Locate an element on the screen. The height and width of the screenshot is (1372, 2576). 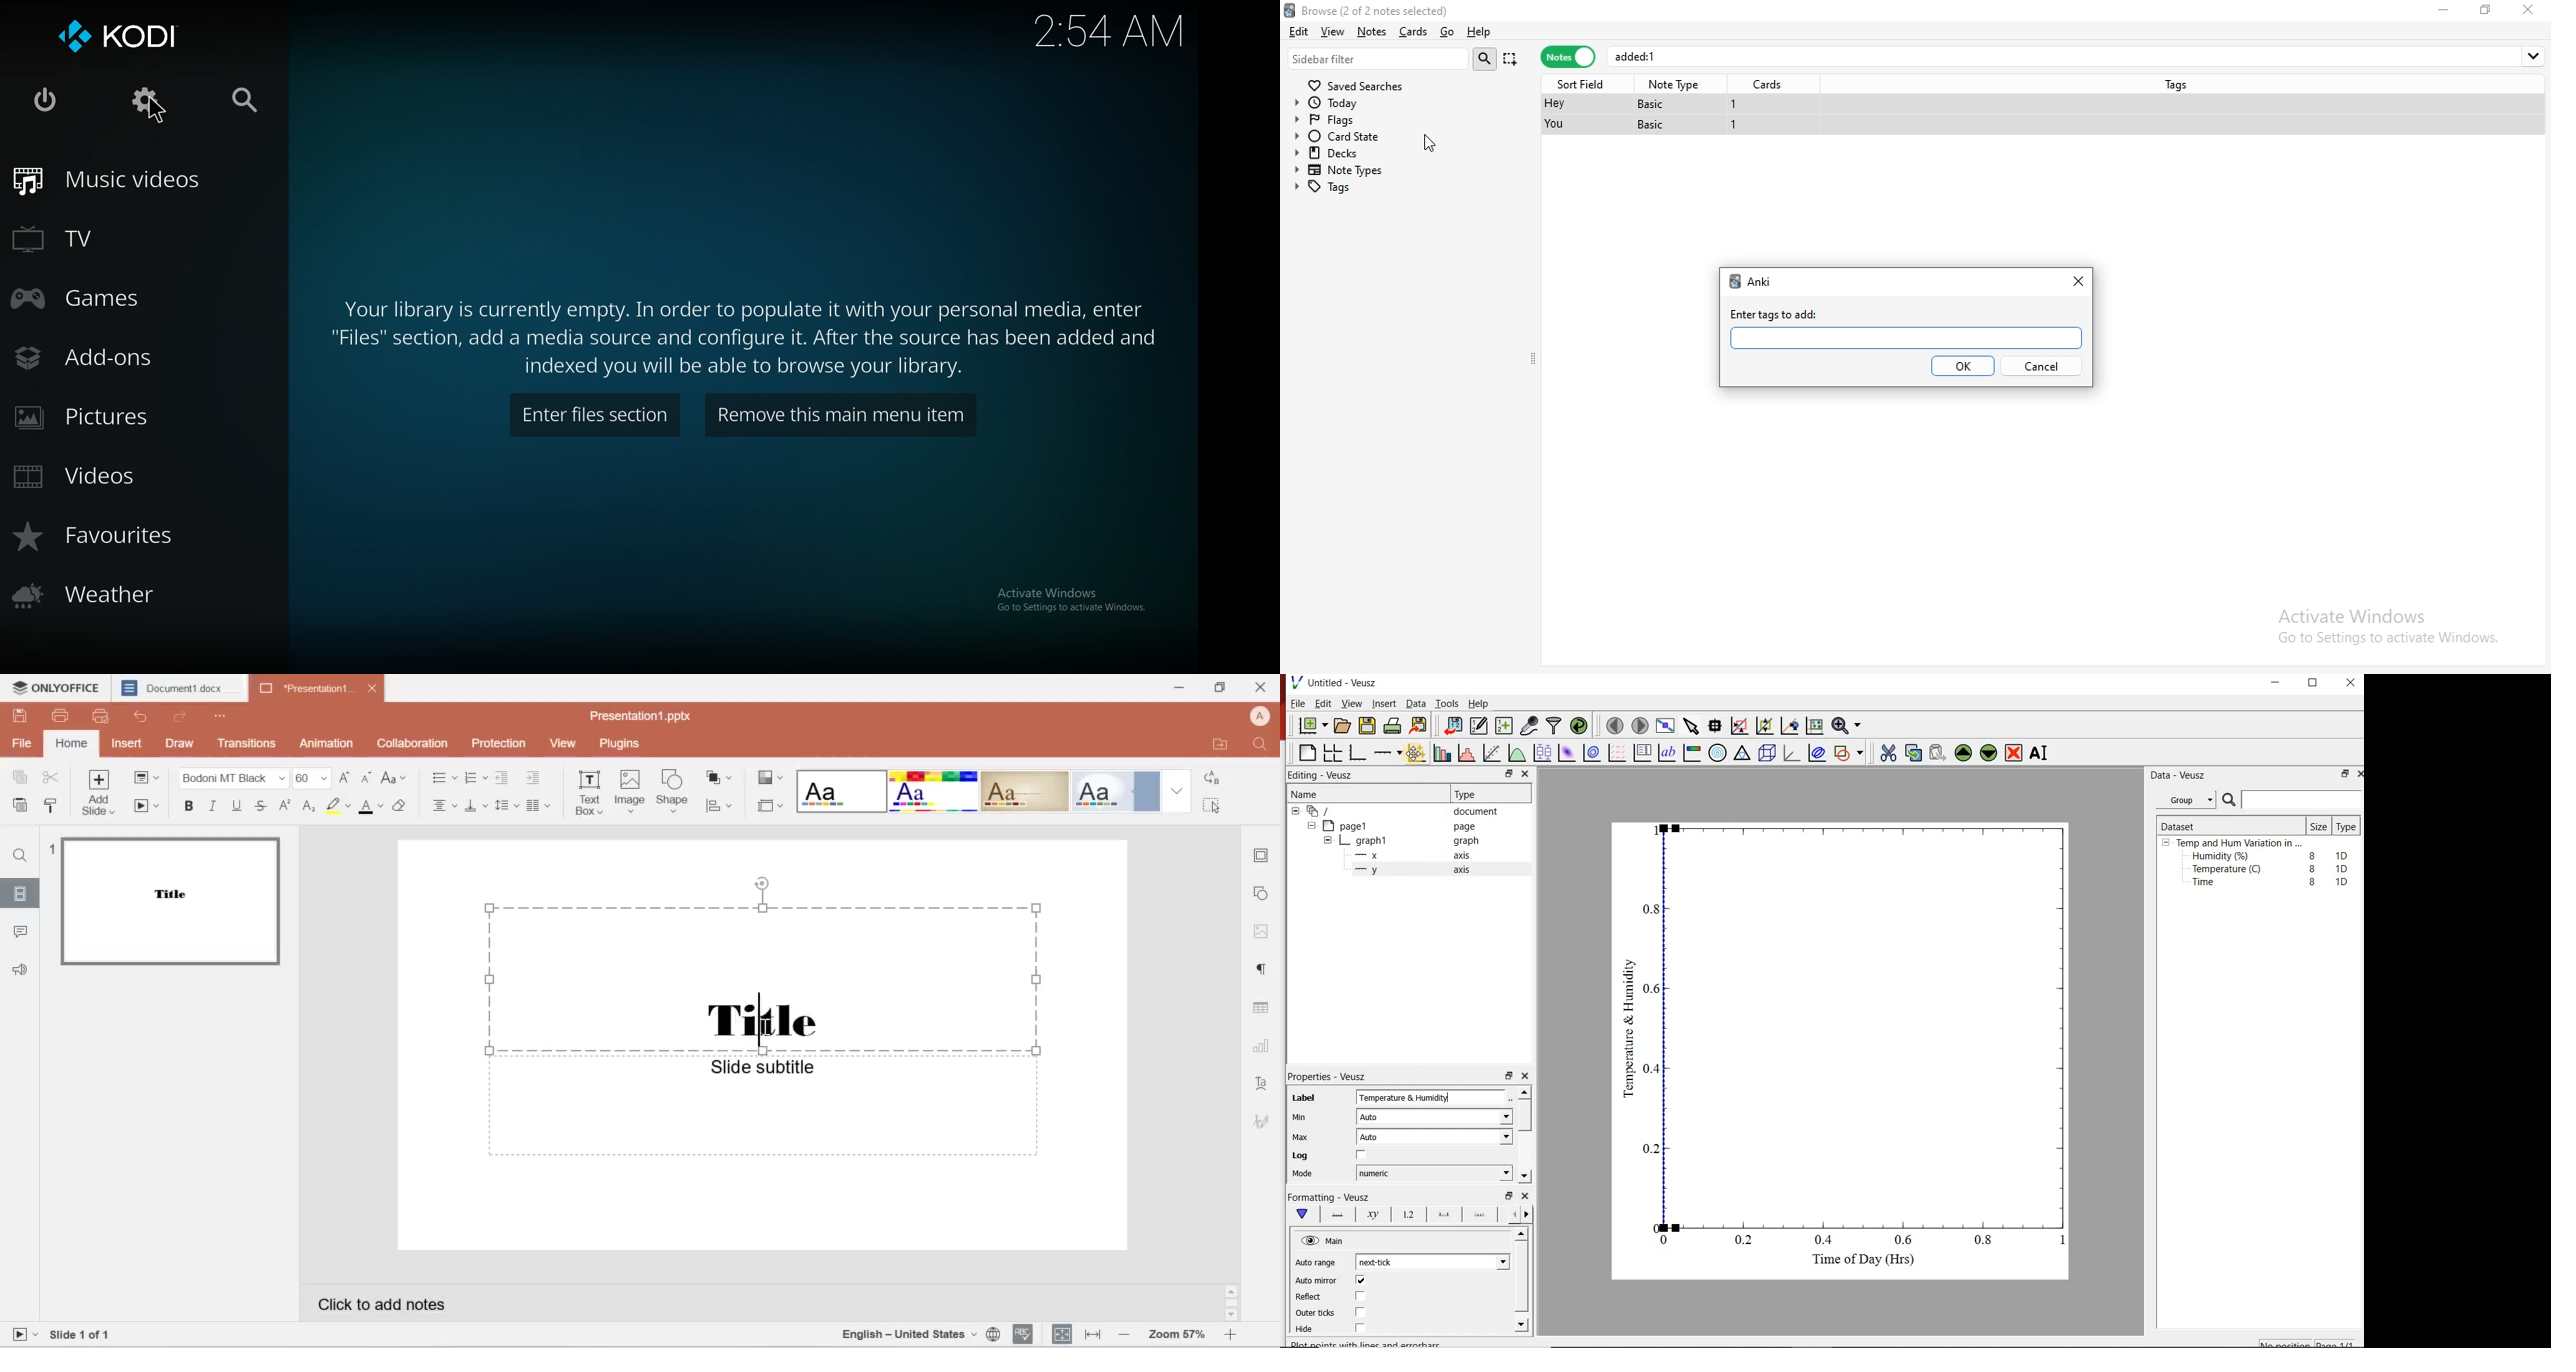
scroll bar is located at coordinates (1232, 1303).